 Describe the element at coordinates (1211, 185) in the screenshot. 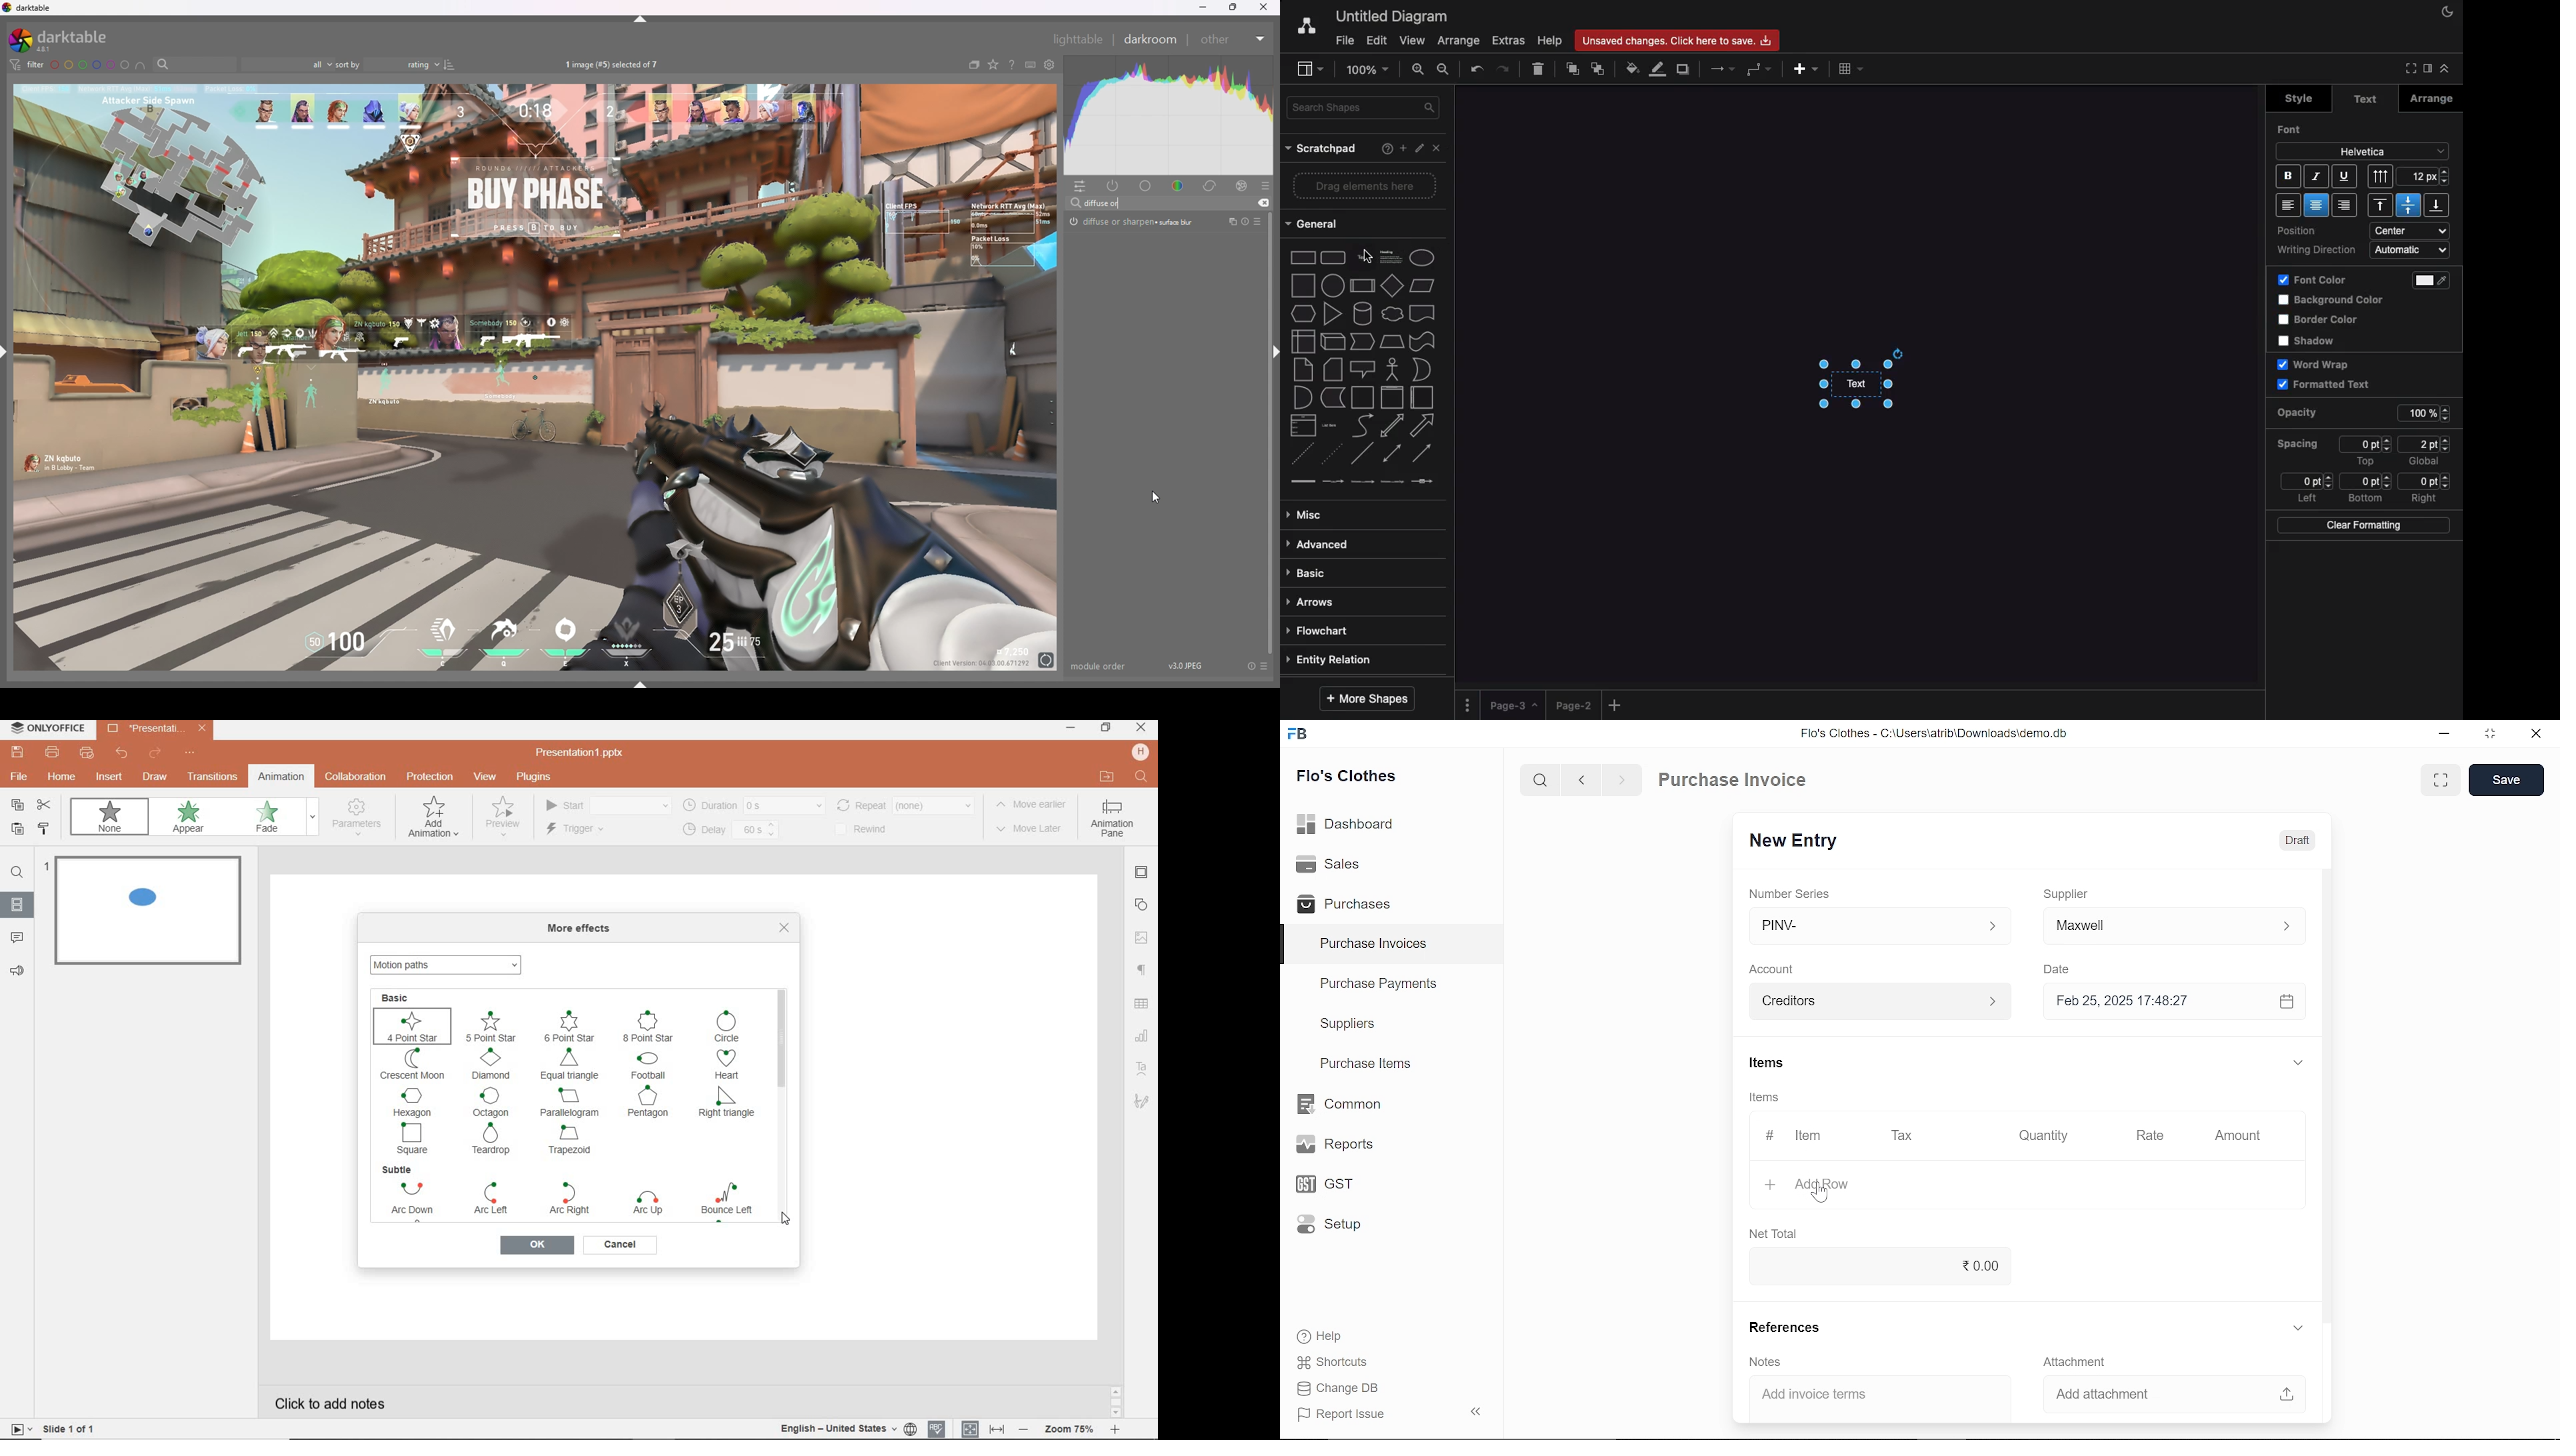

I see `correct` at that location.